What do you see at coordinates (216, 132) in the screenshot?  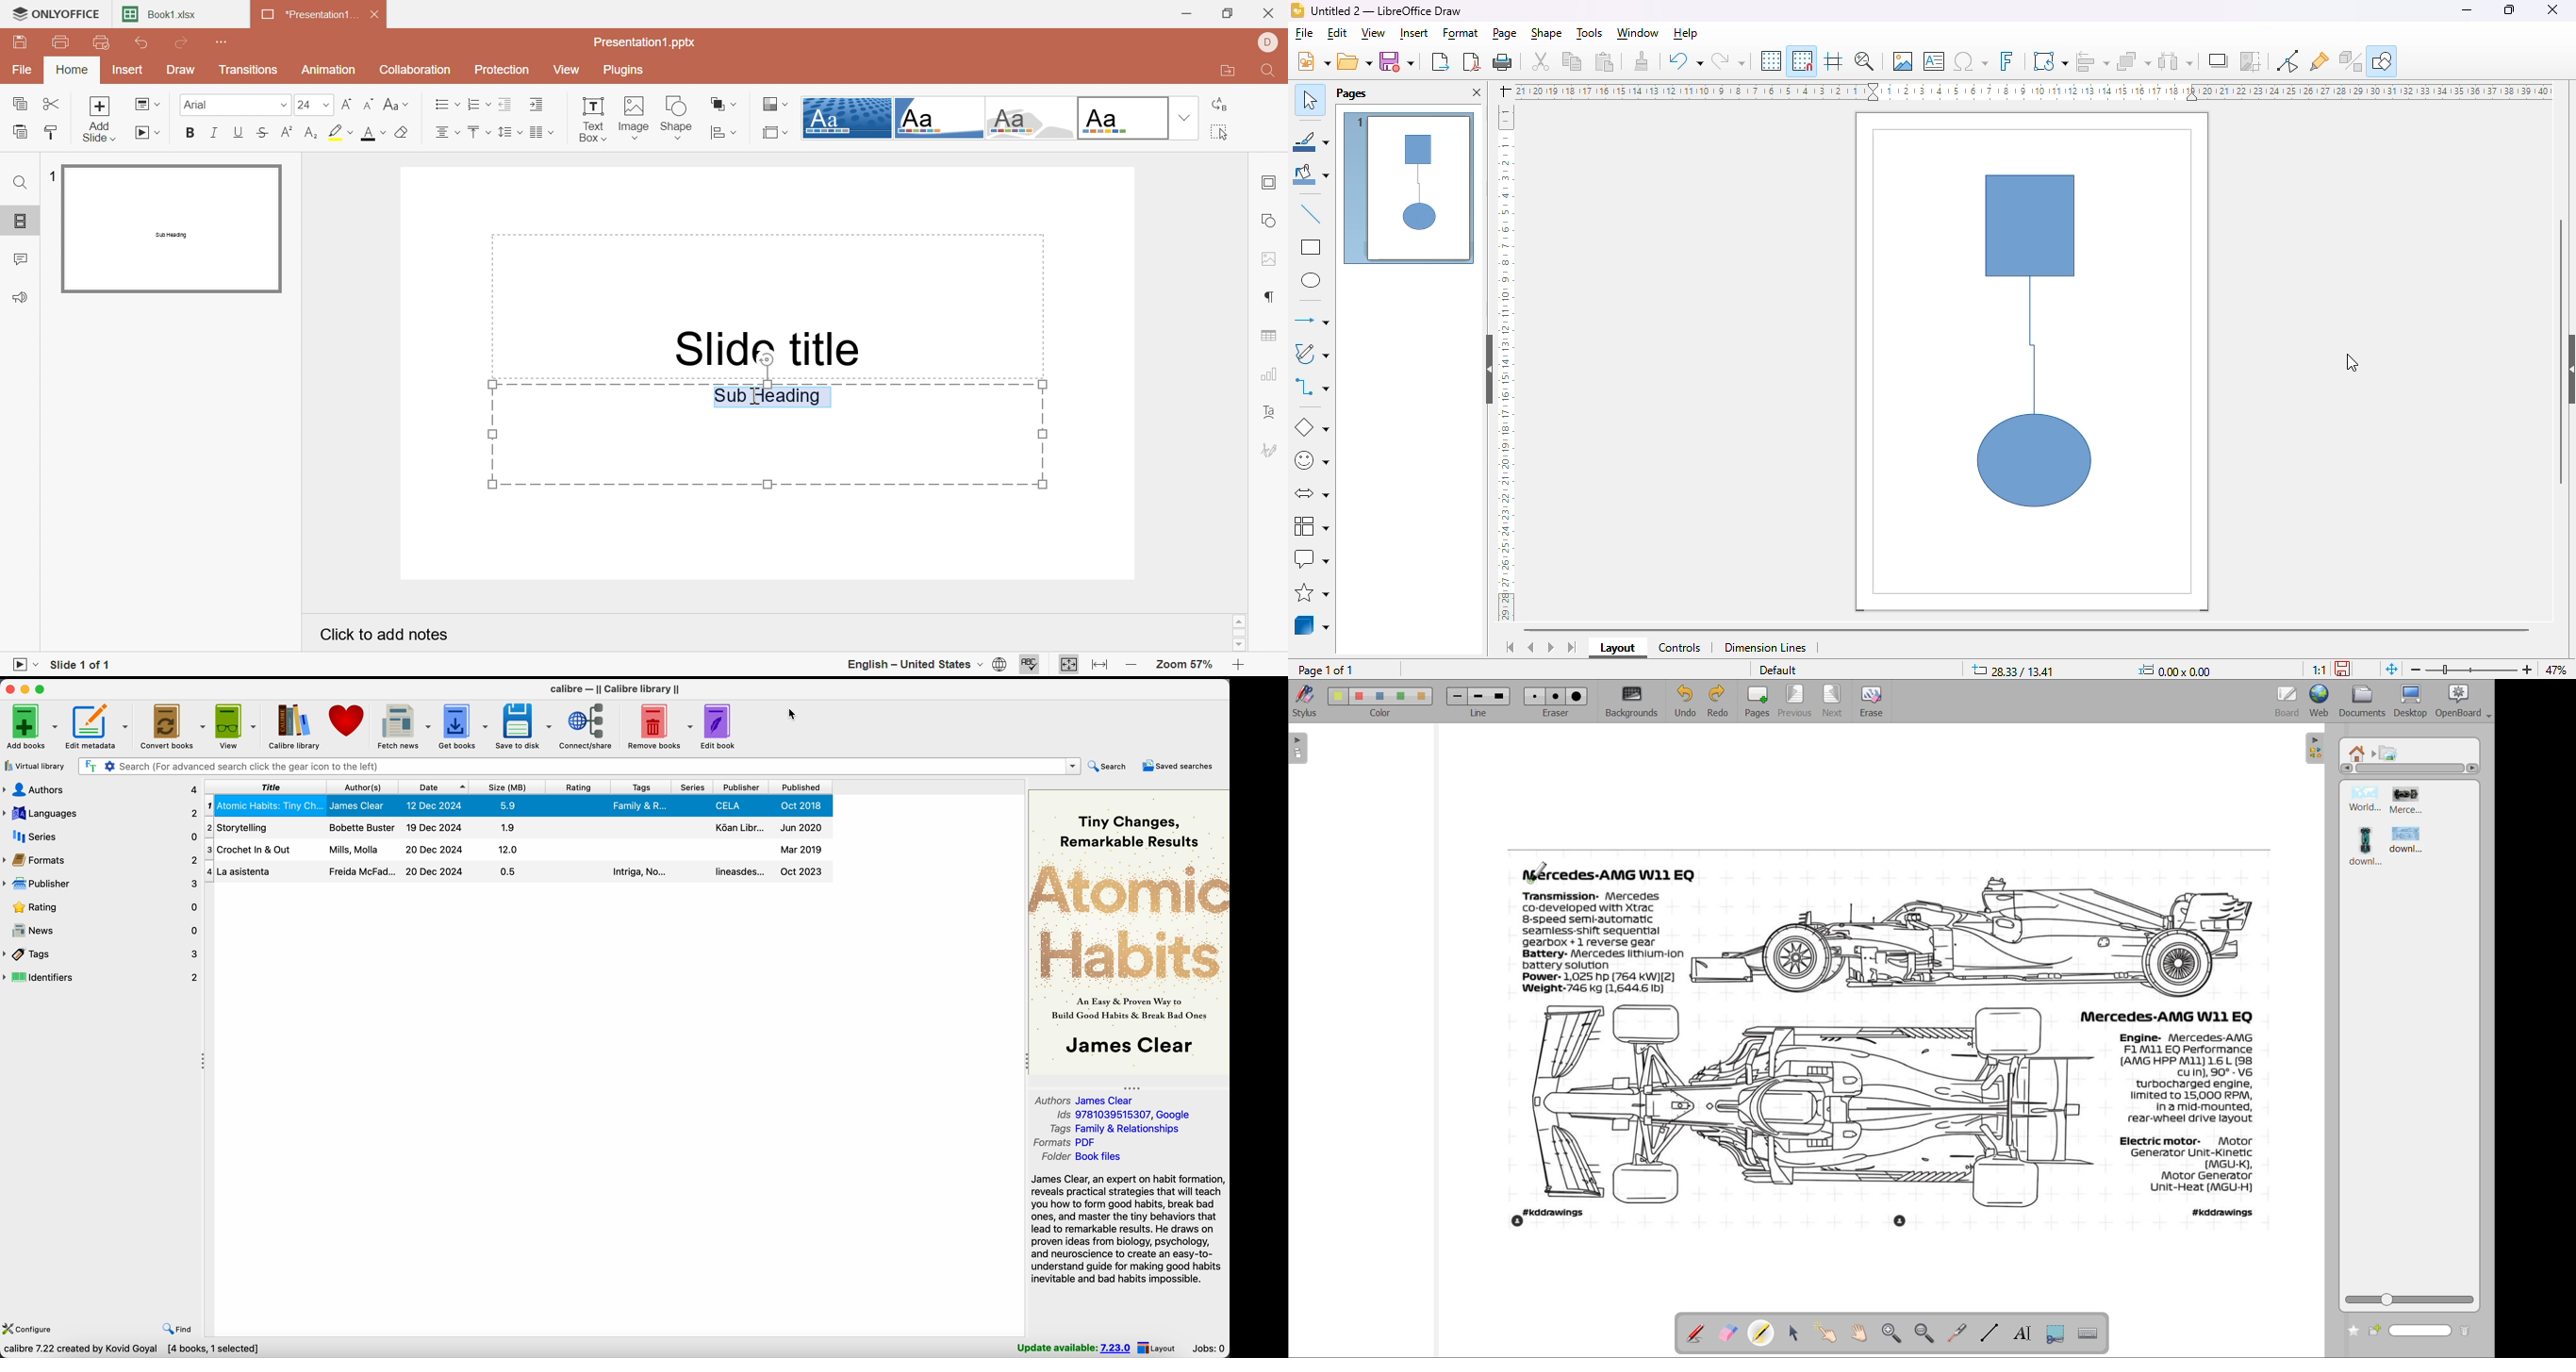 I see `Italic` at bounding box center [216, 132].